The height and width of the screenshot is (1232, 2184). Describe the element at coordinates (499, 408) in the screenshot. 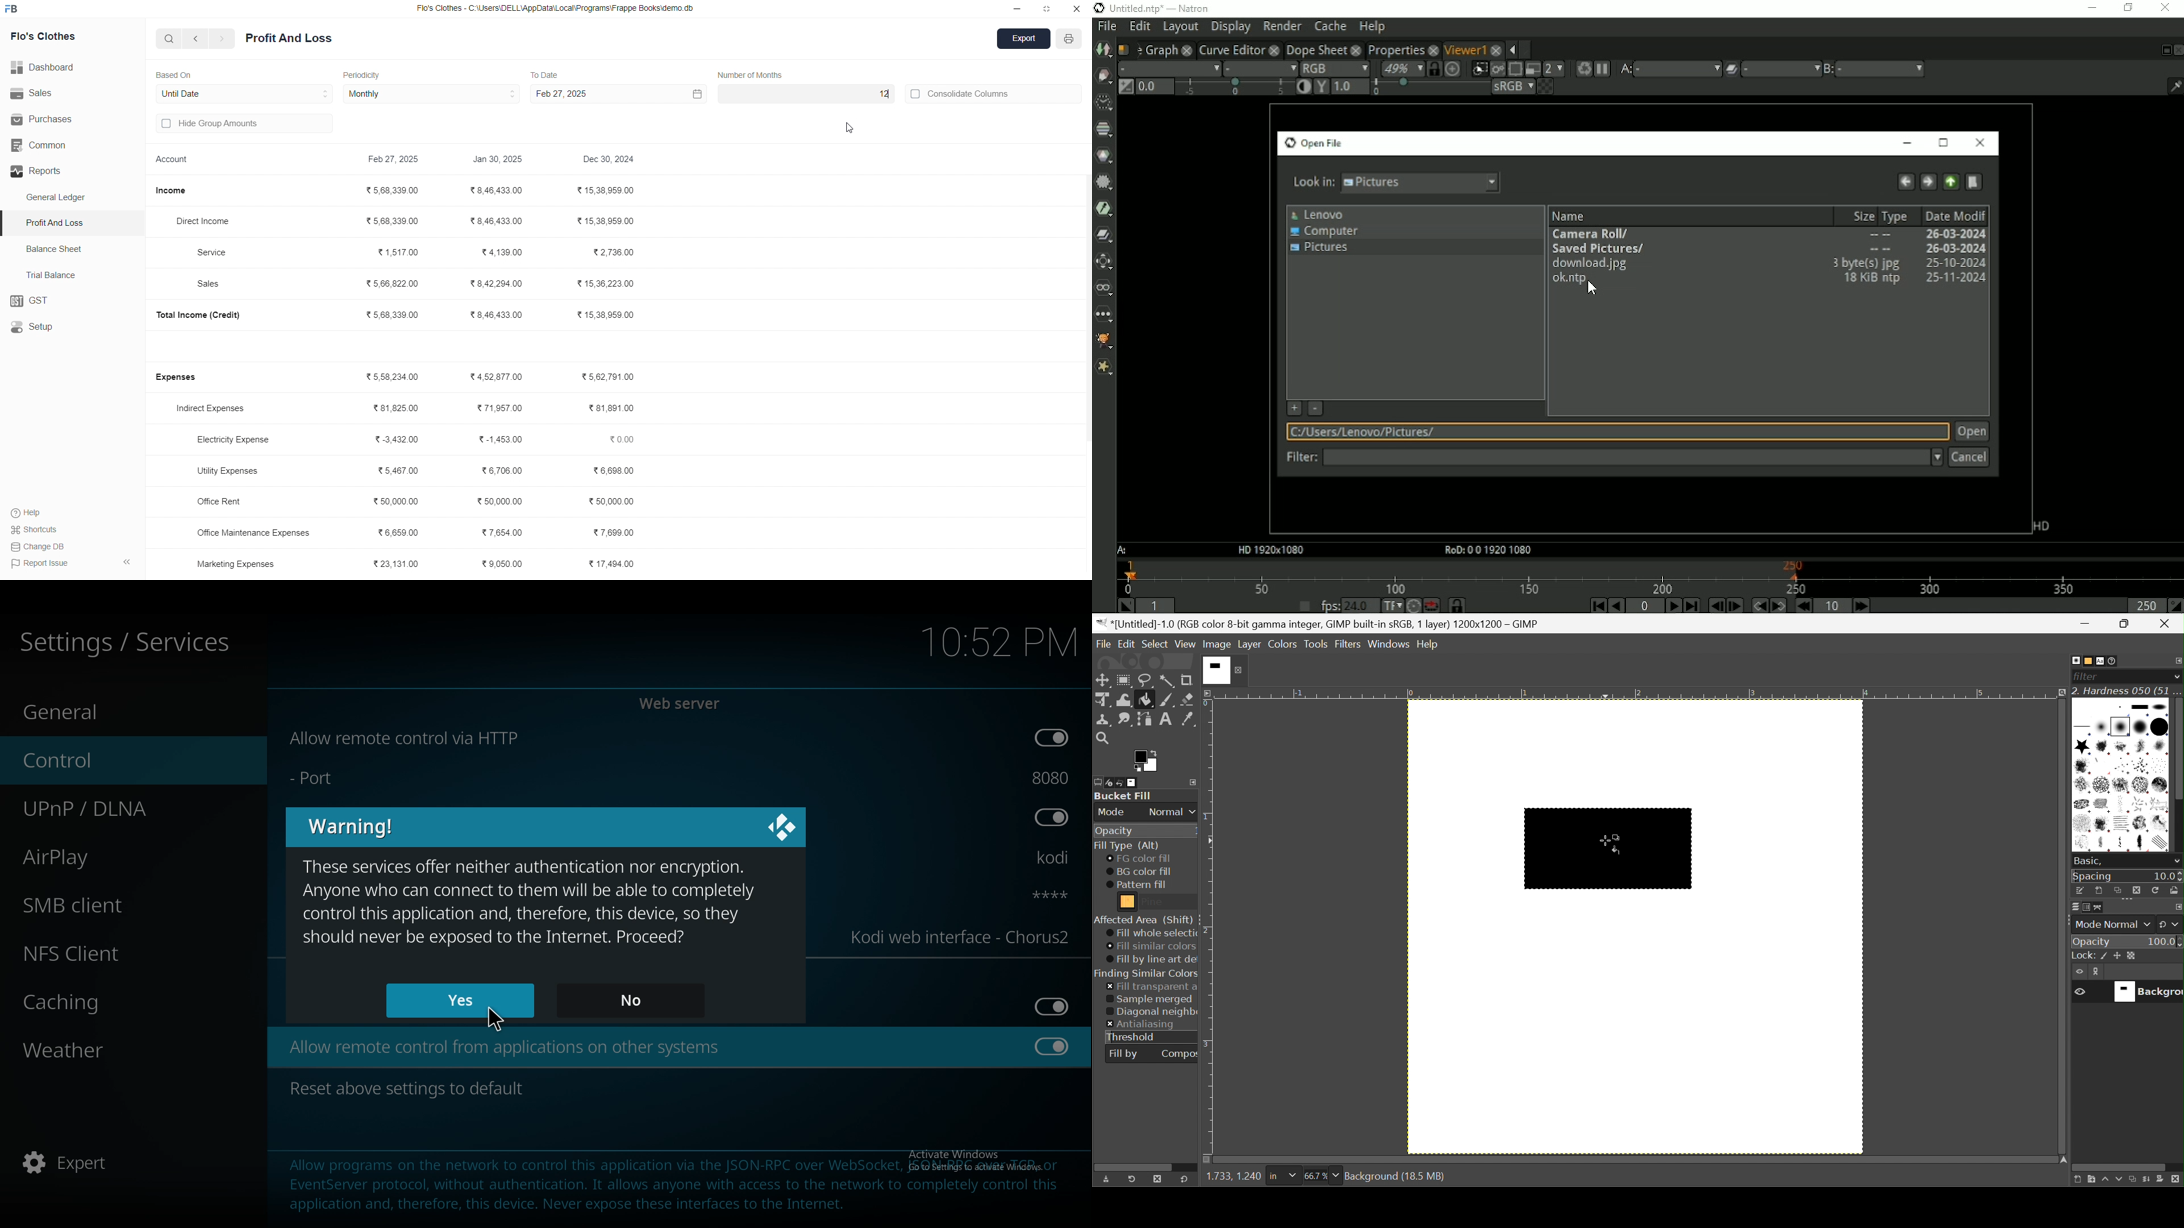

I see `₹ 71,957.00` at that location.